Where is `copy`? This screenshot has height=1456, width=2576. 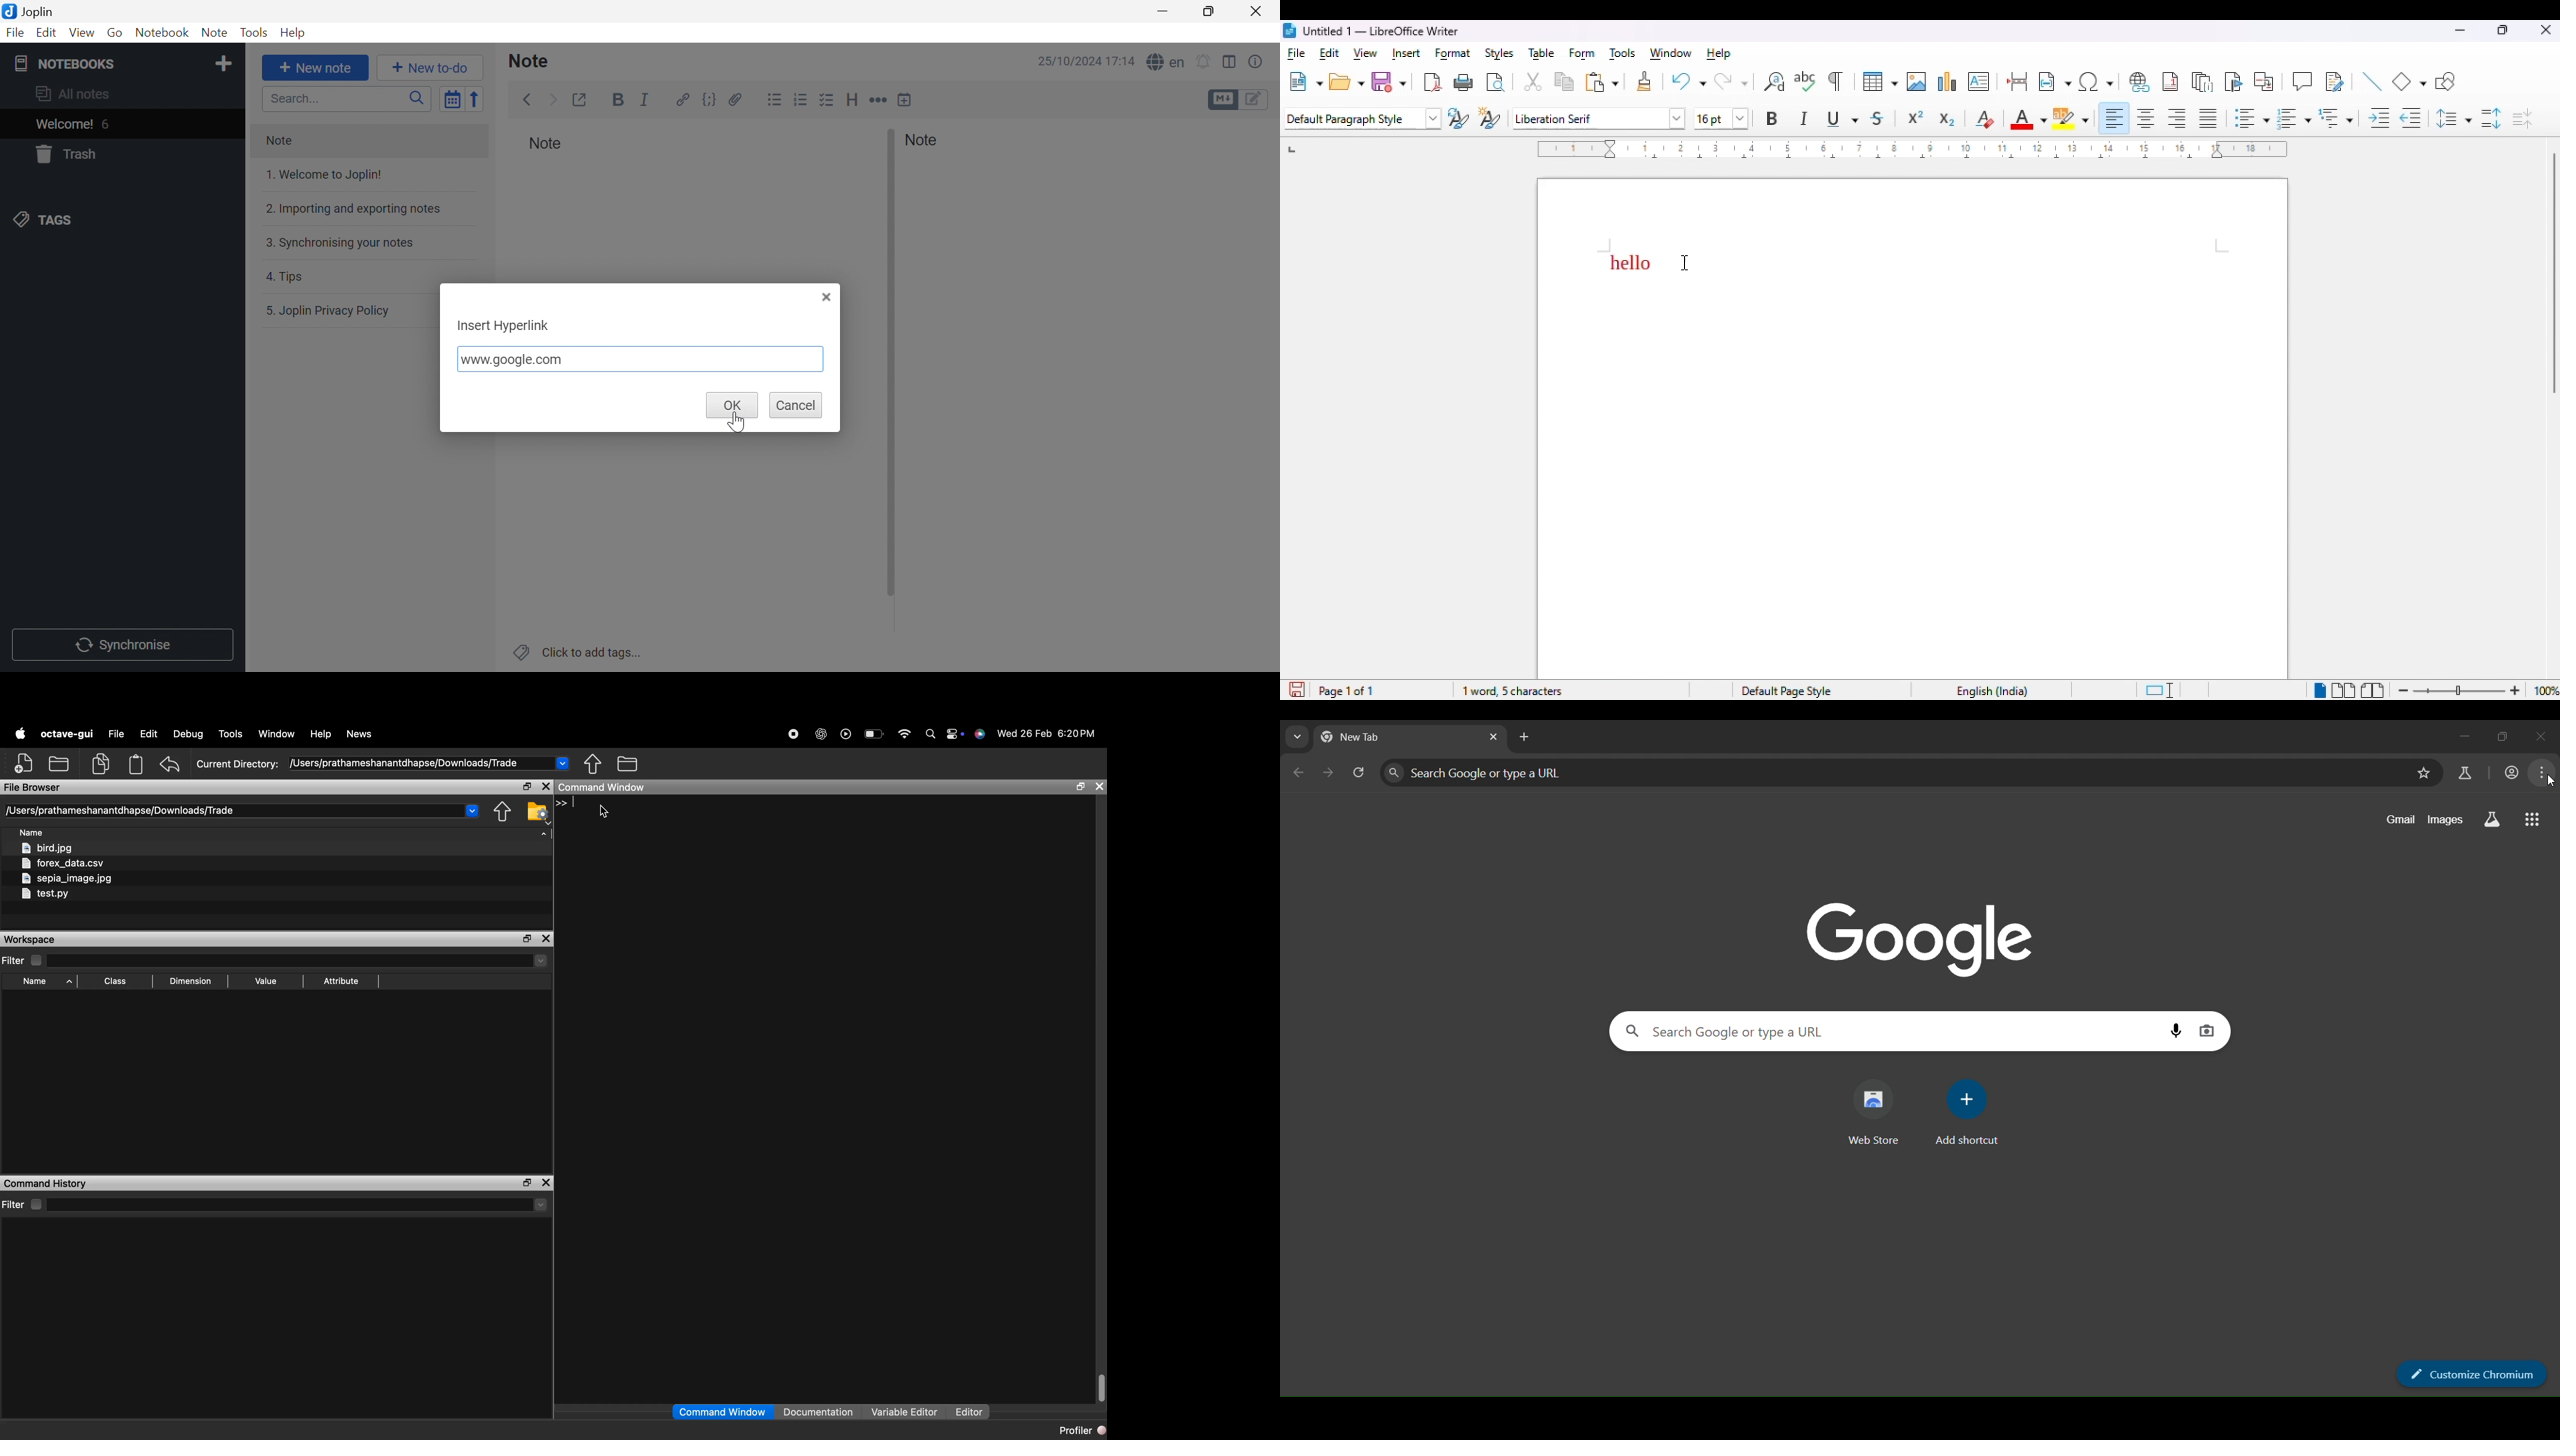
copy is located at coordinates (1565, 83).